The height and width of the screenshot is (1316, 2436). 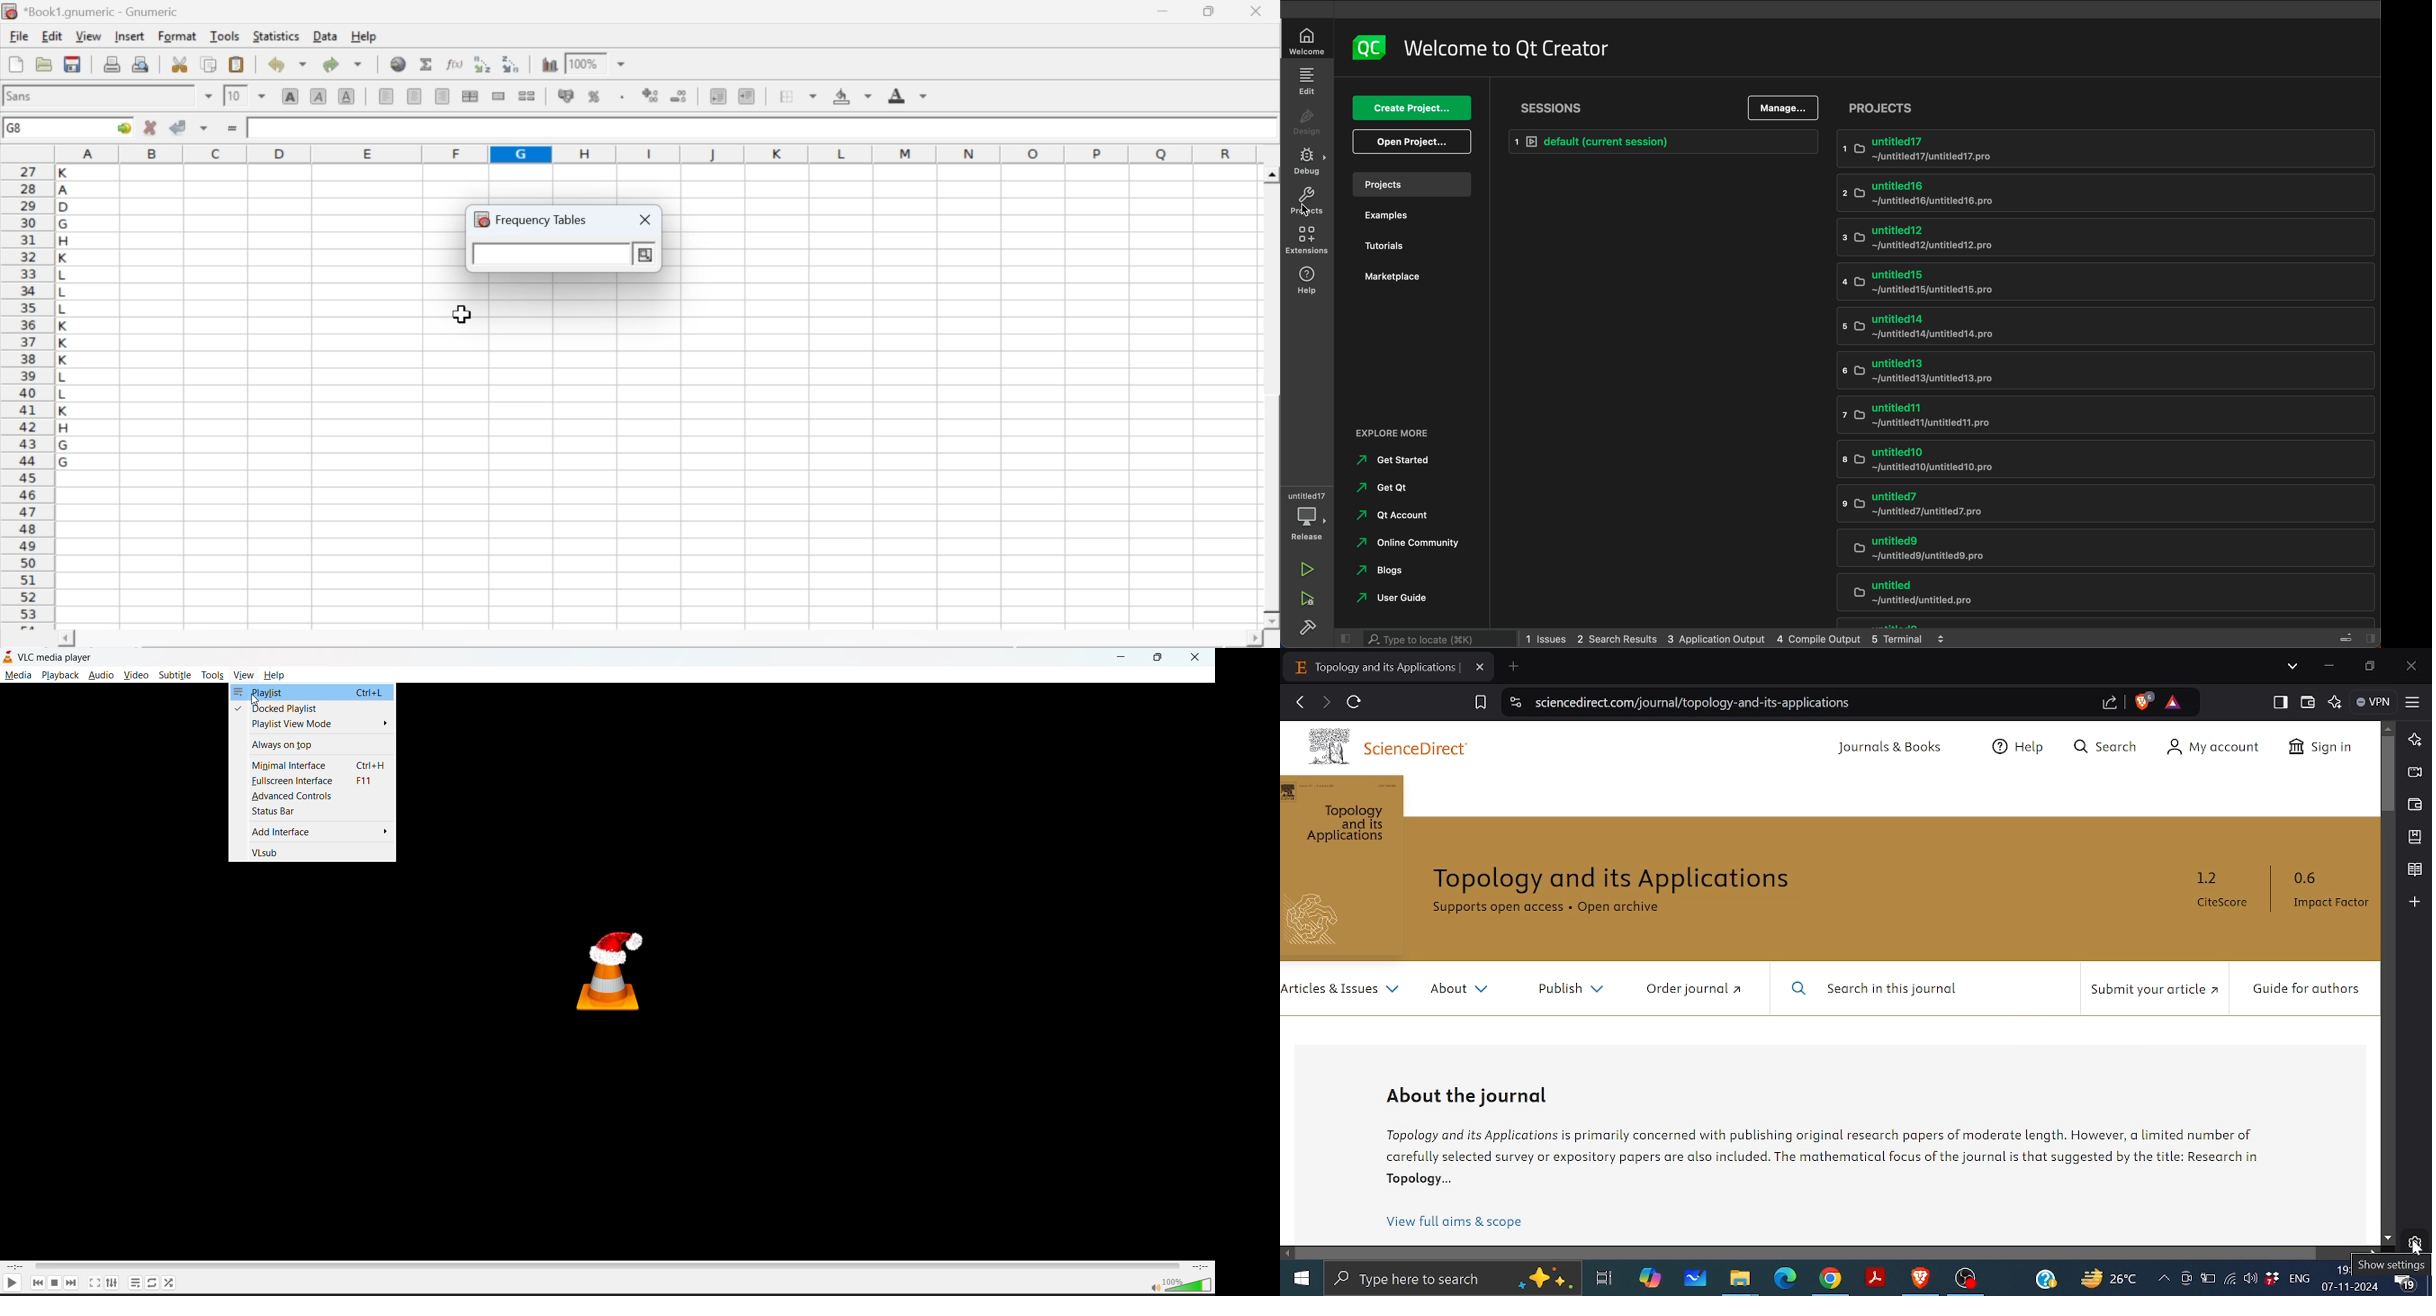 What do you see at coordinates (2302, 989) in the screenshot?
I see `Guide for authors` at bounding box center [2302, 989].